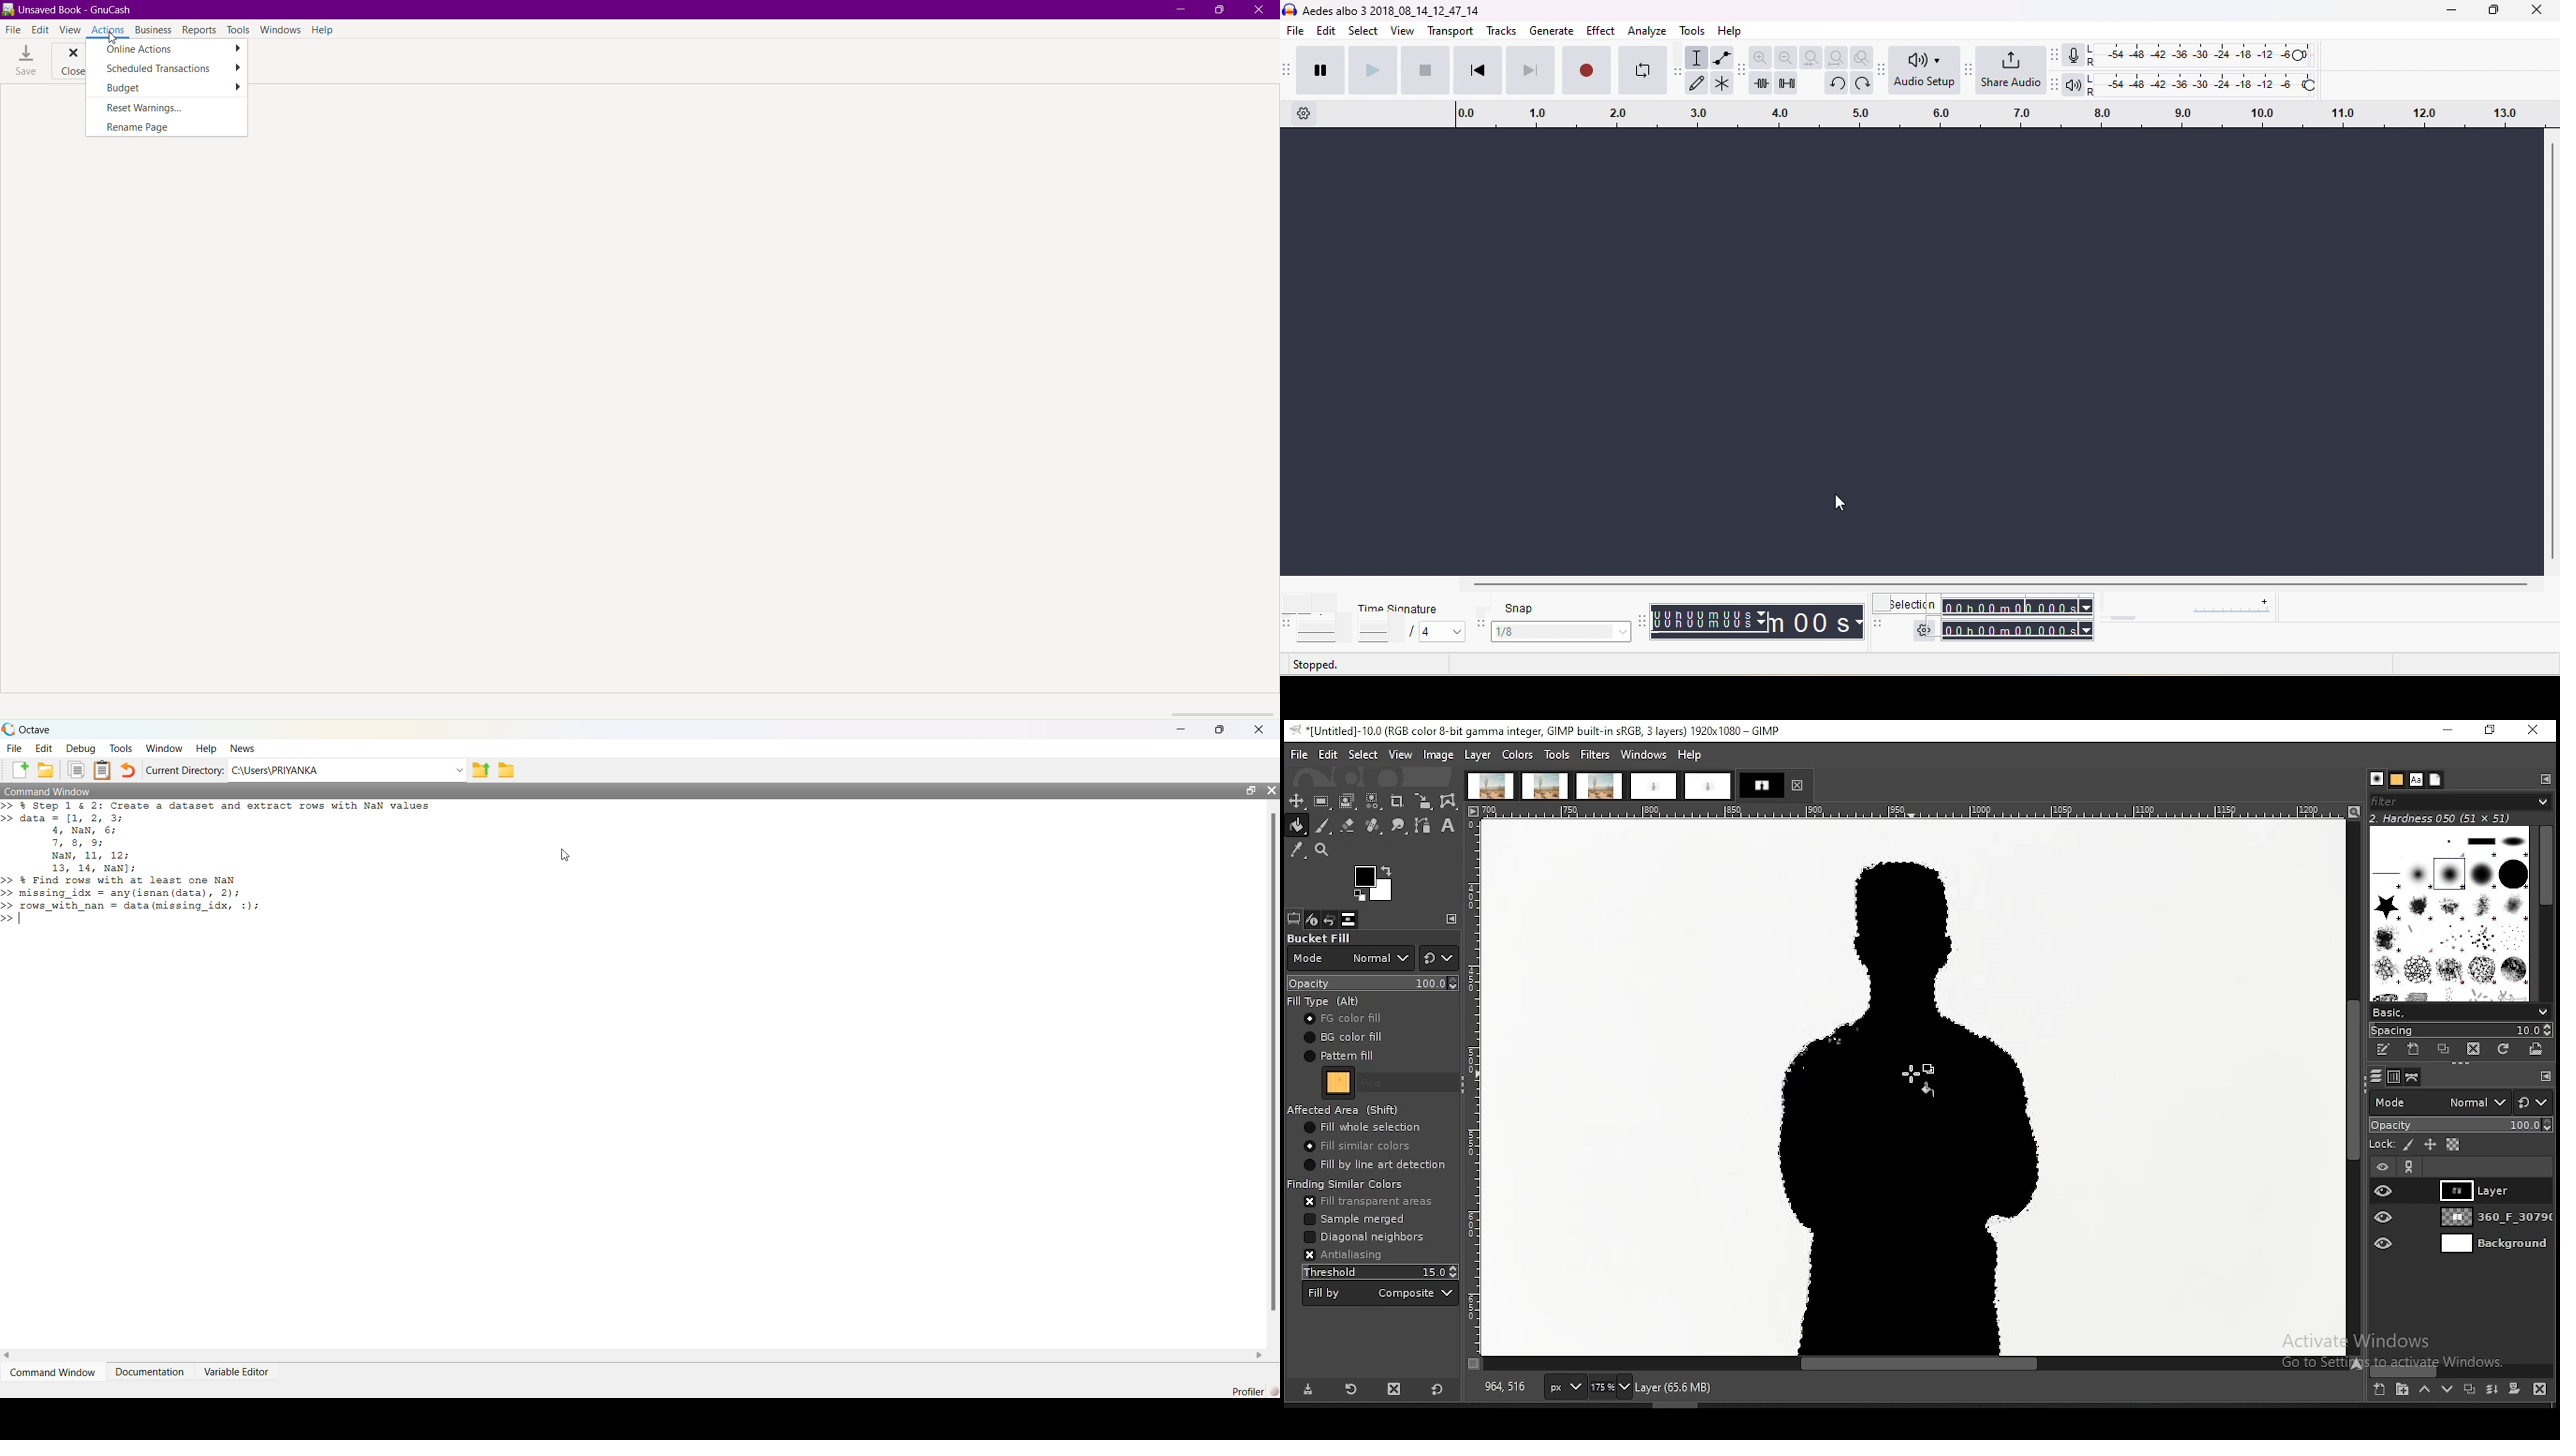 The image size is (2576, 1456). Describe the element at coordinates (2005, 586) in the screenshot. I see `horizontal scroll bar` at that location.